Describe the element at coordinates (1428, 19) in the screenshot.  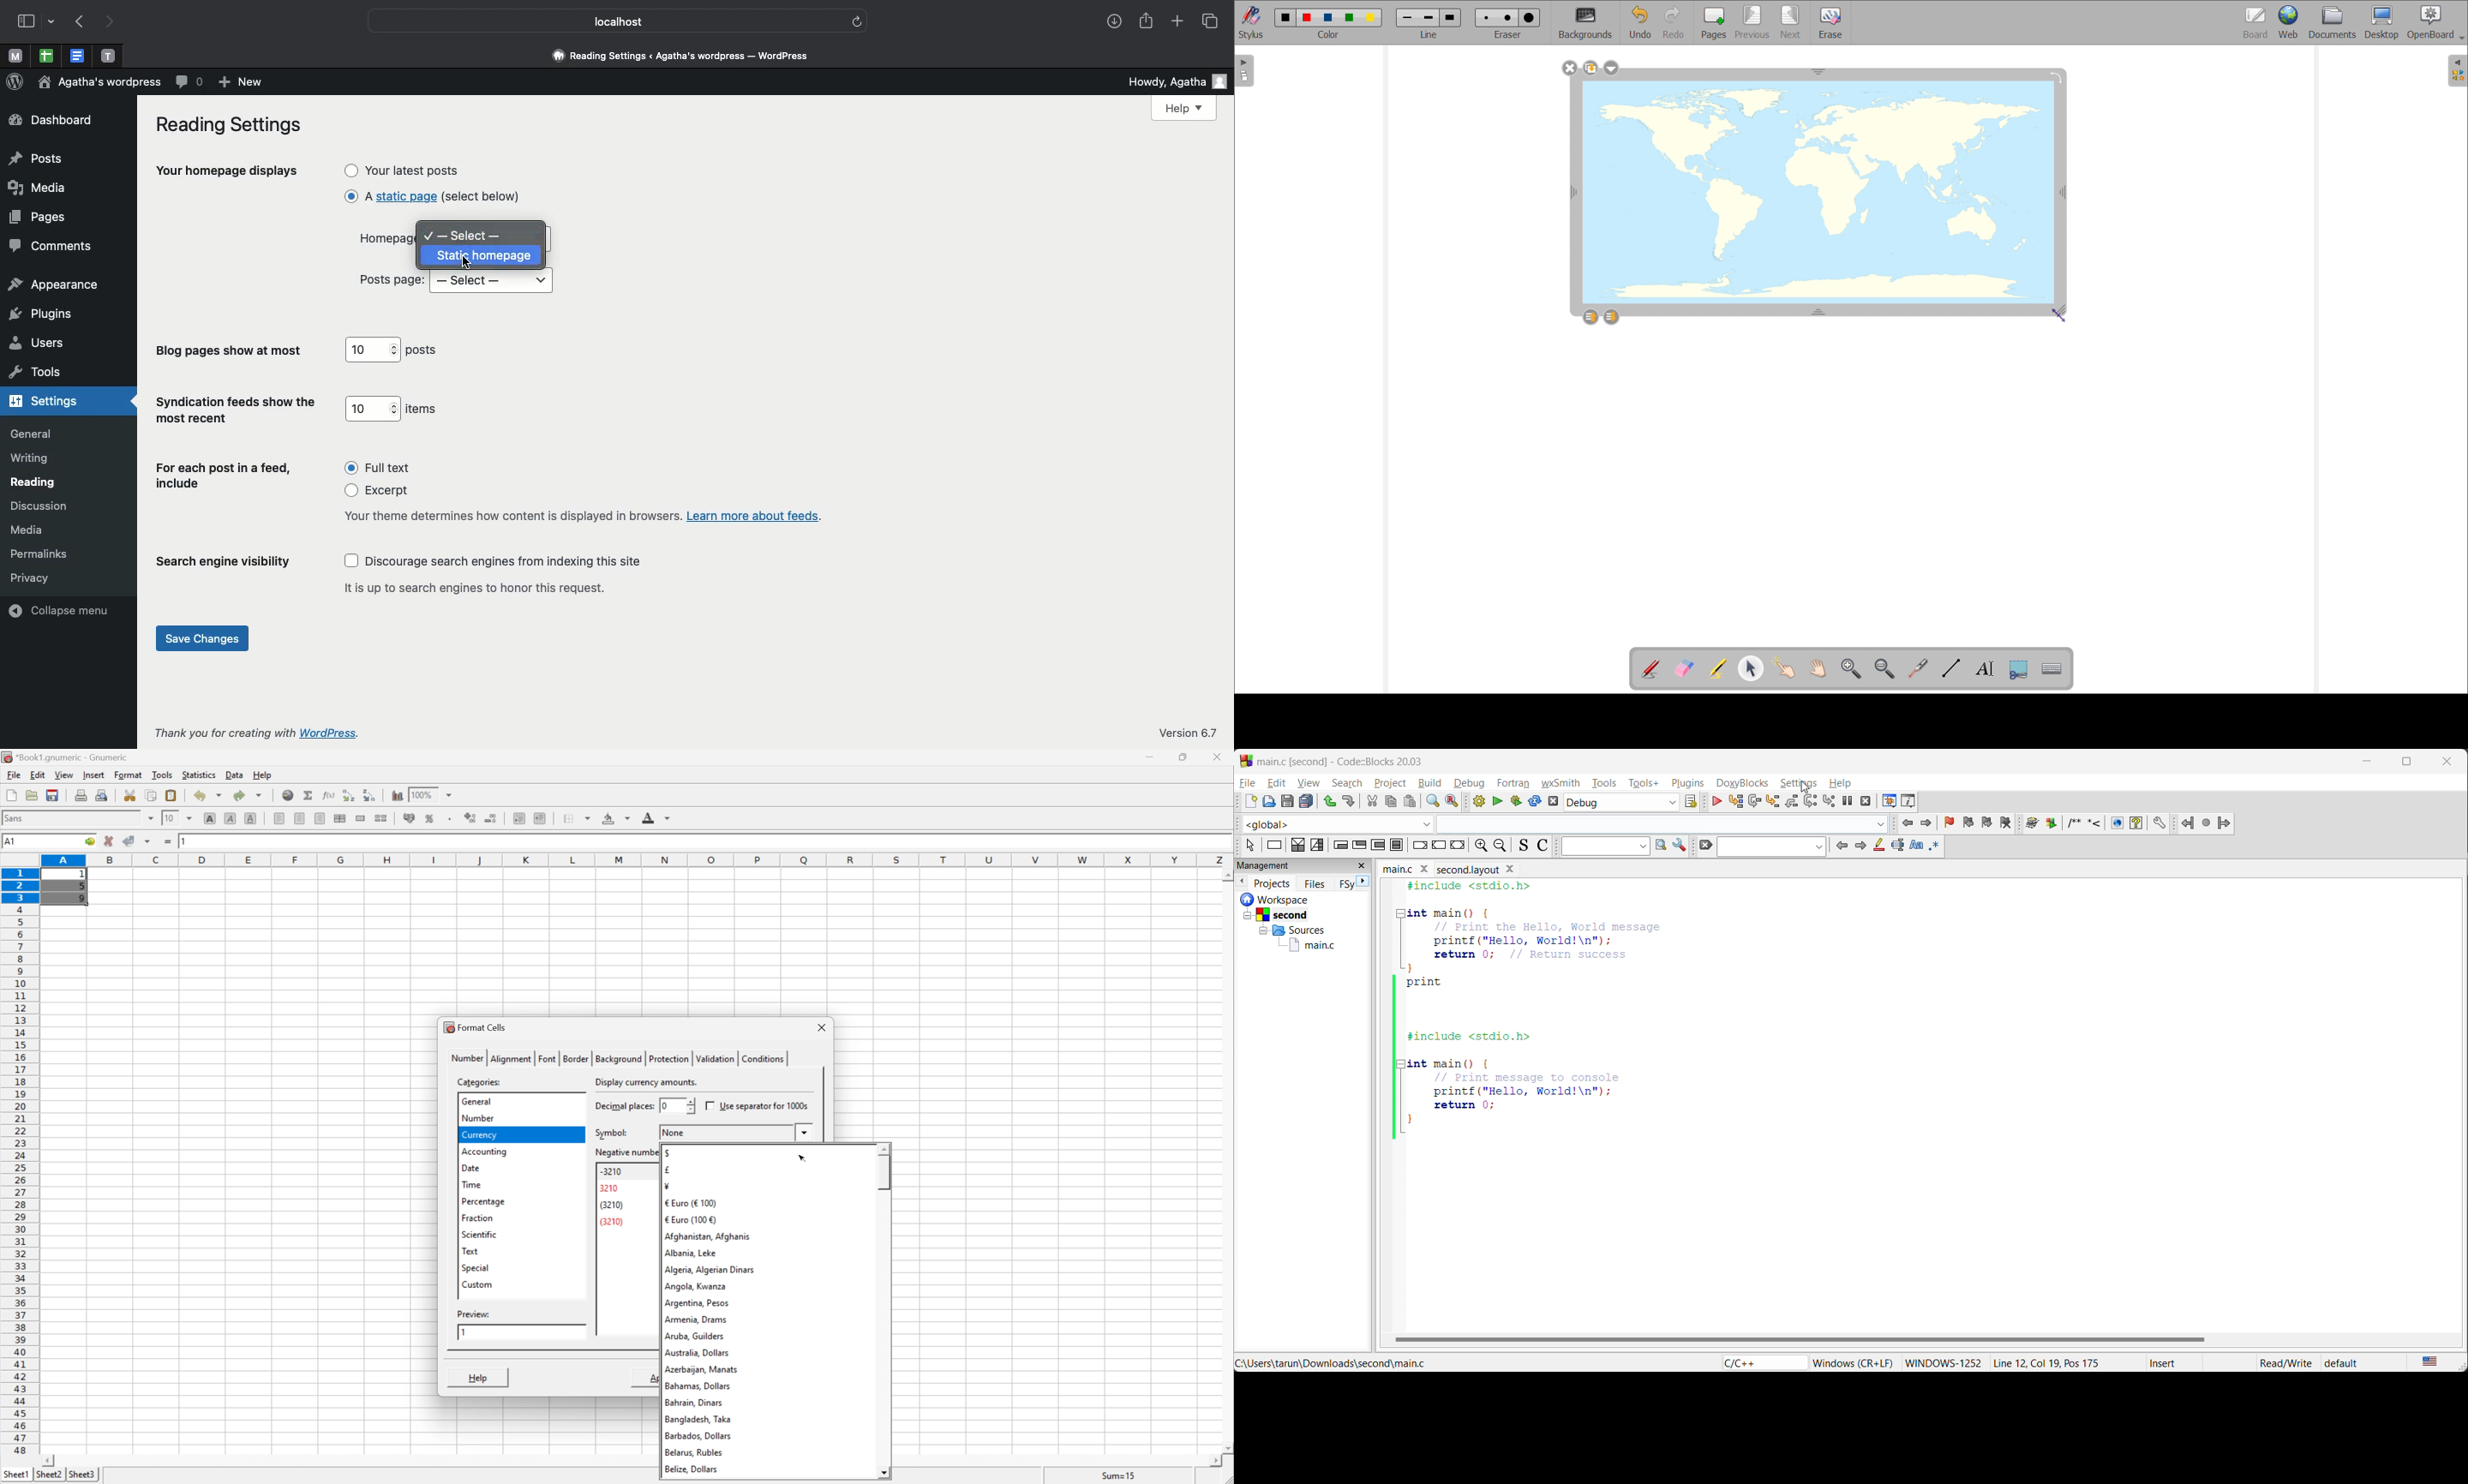
I see `medium` at that location.